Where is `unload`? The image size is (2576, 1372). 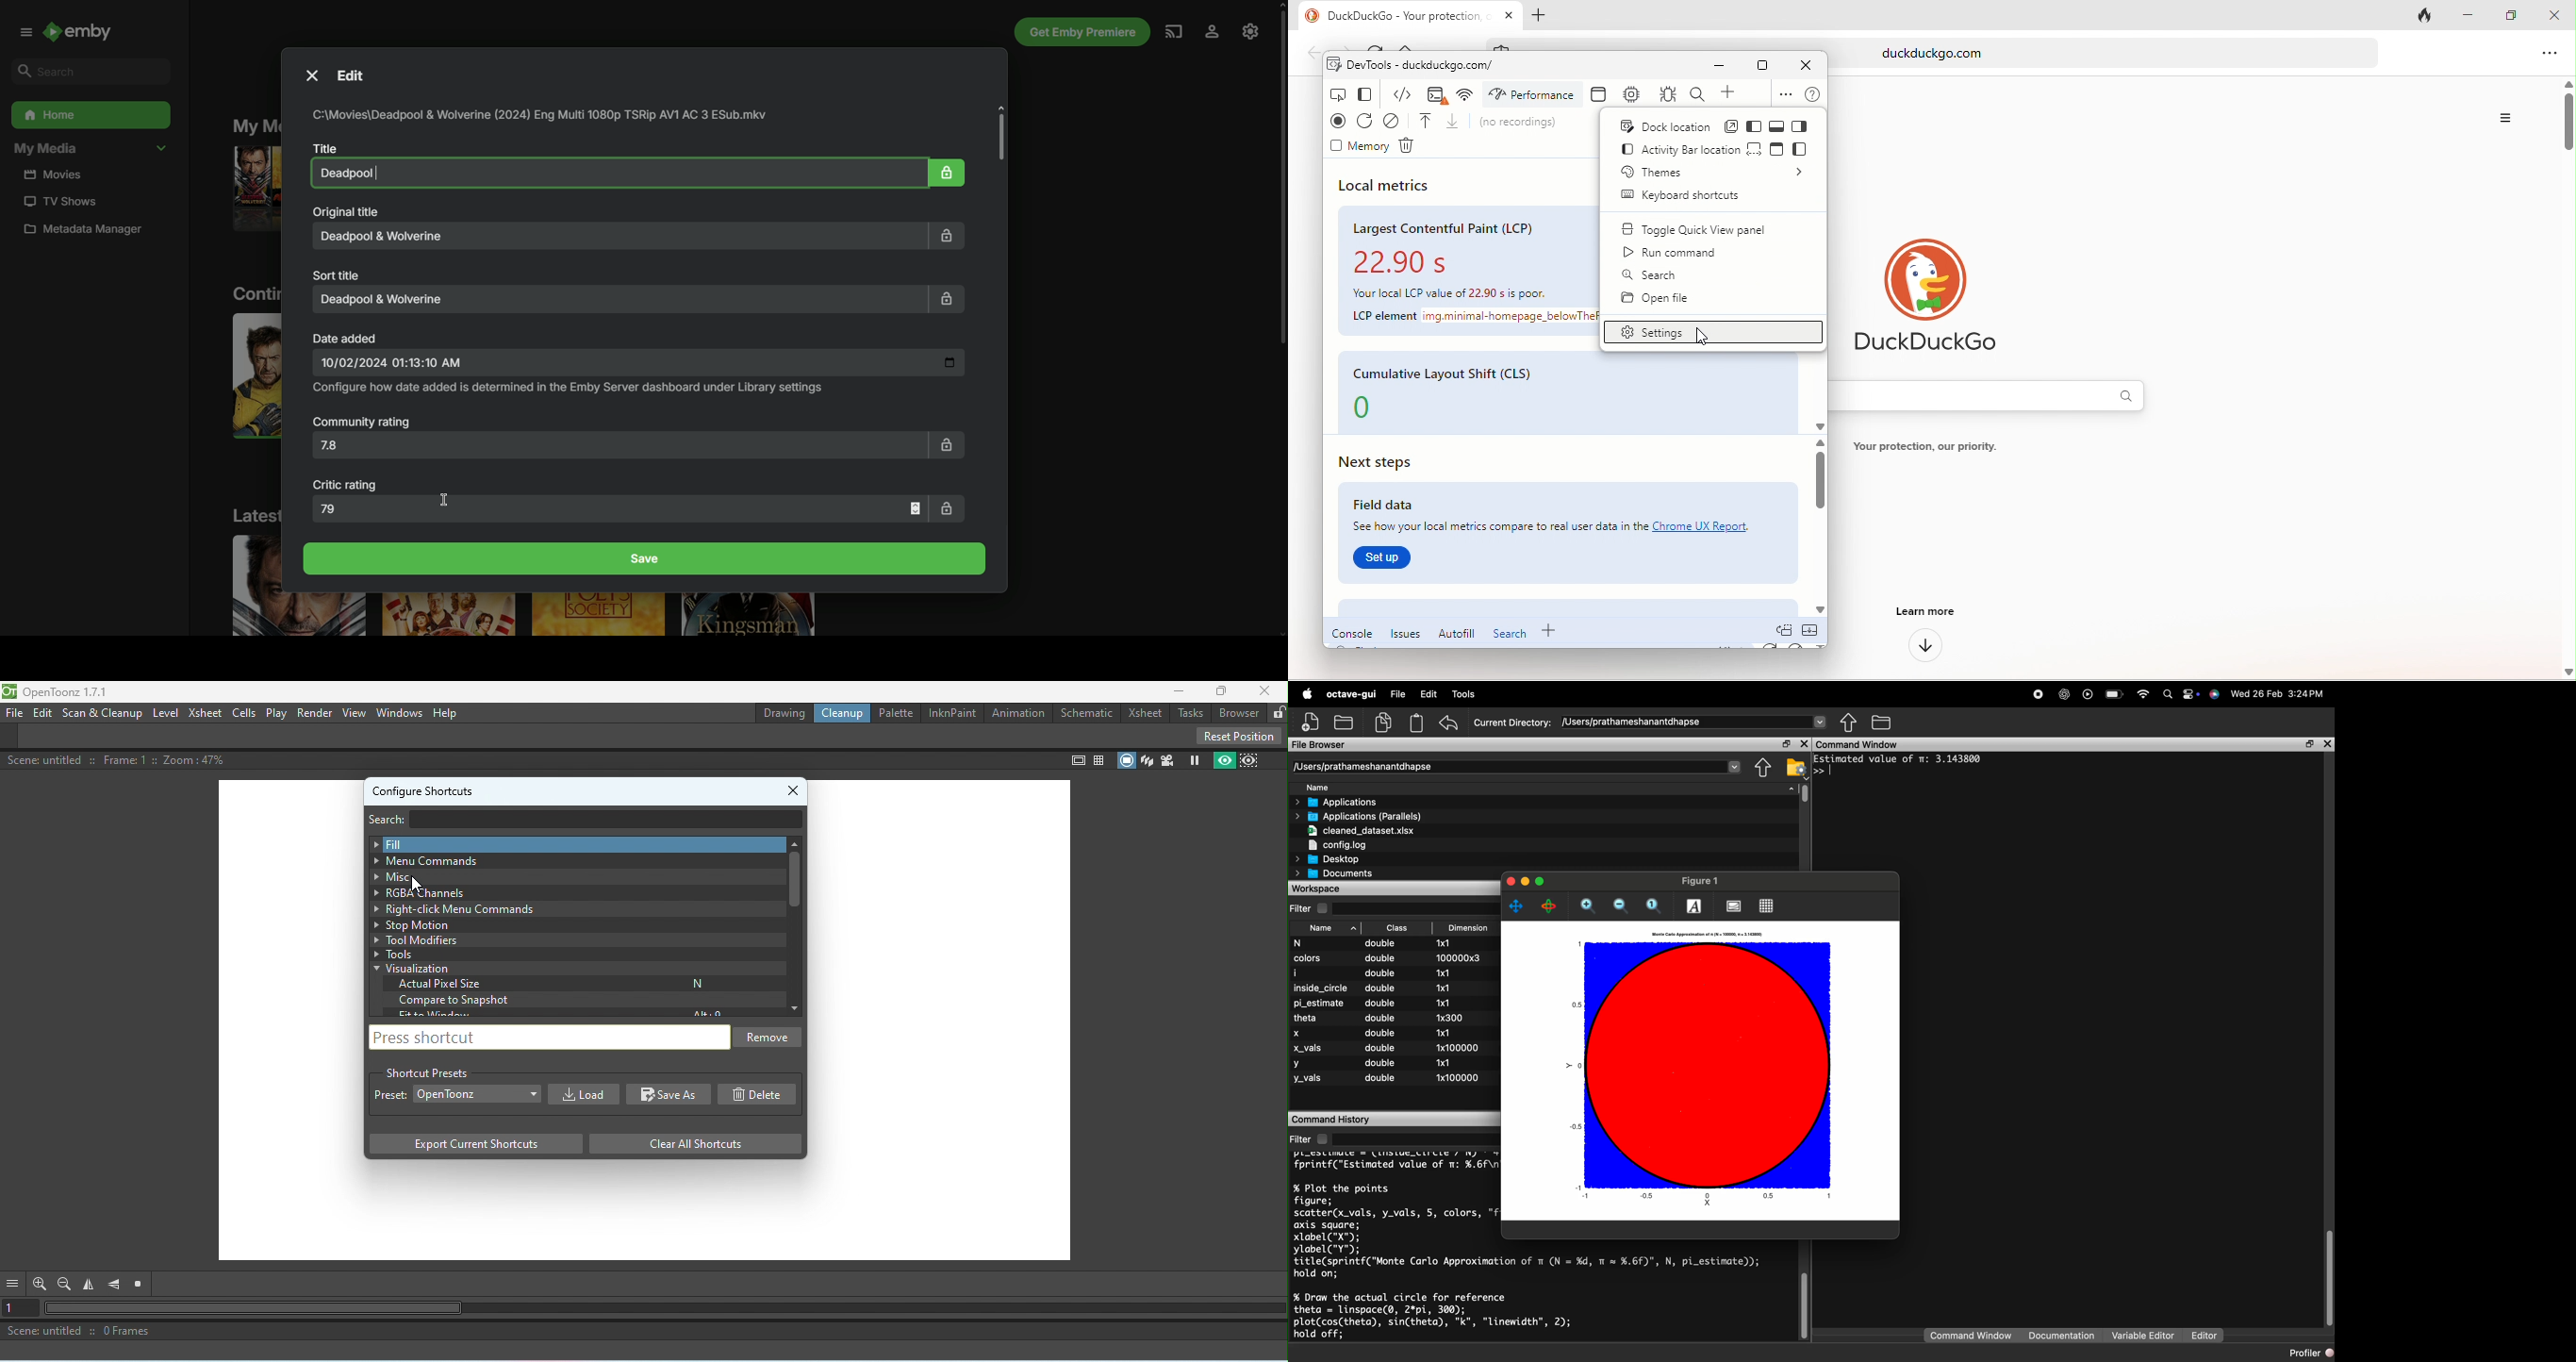
unload is located at coordinates (1455, 122).